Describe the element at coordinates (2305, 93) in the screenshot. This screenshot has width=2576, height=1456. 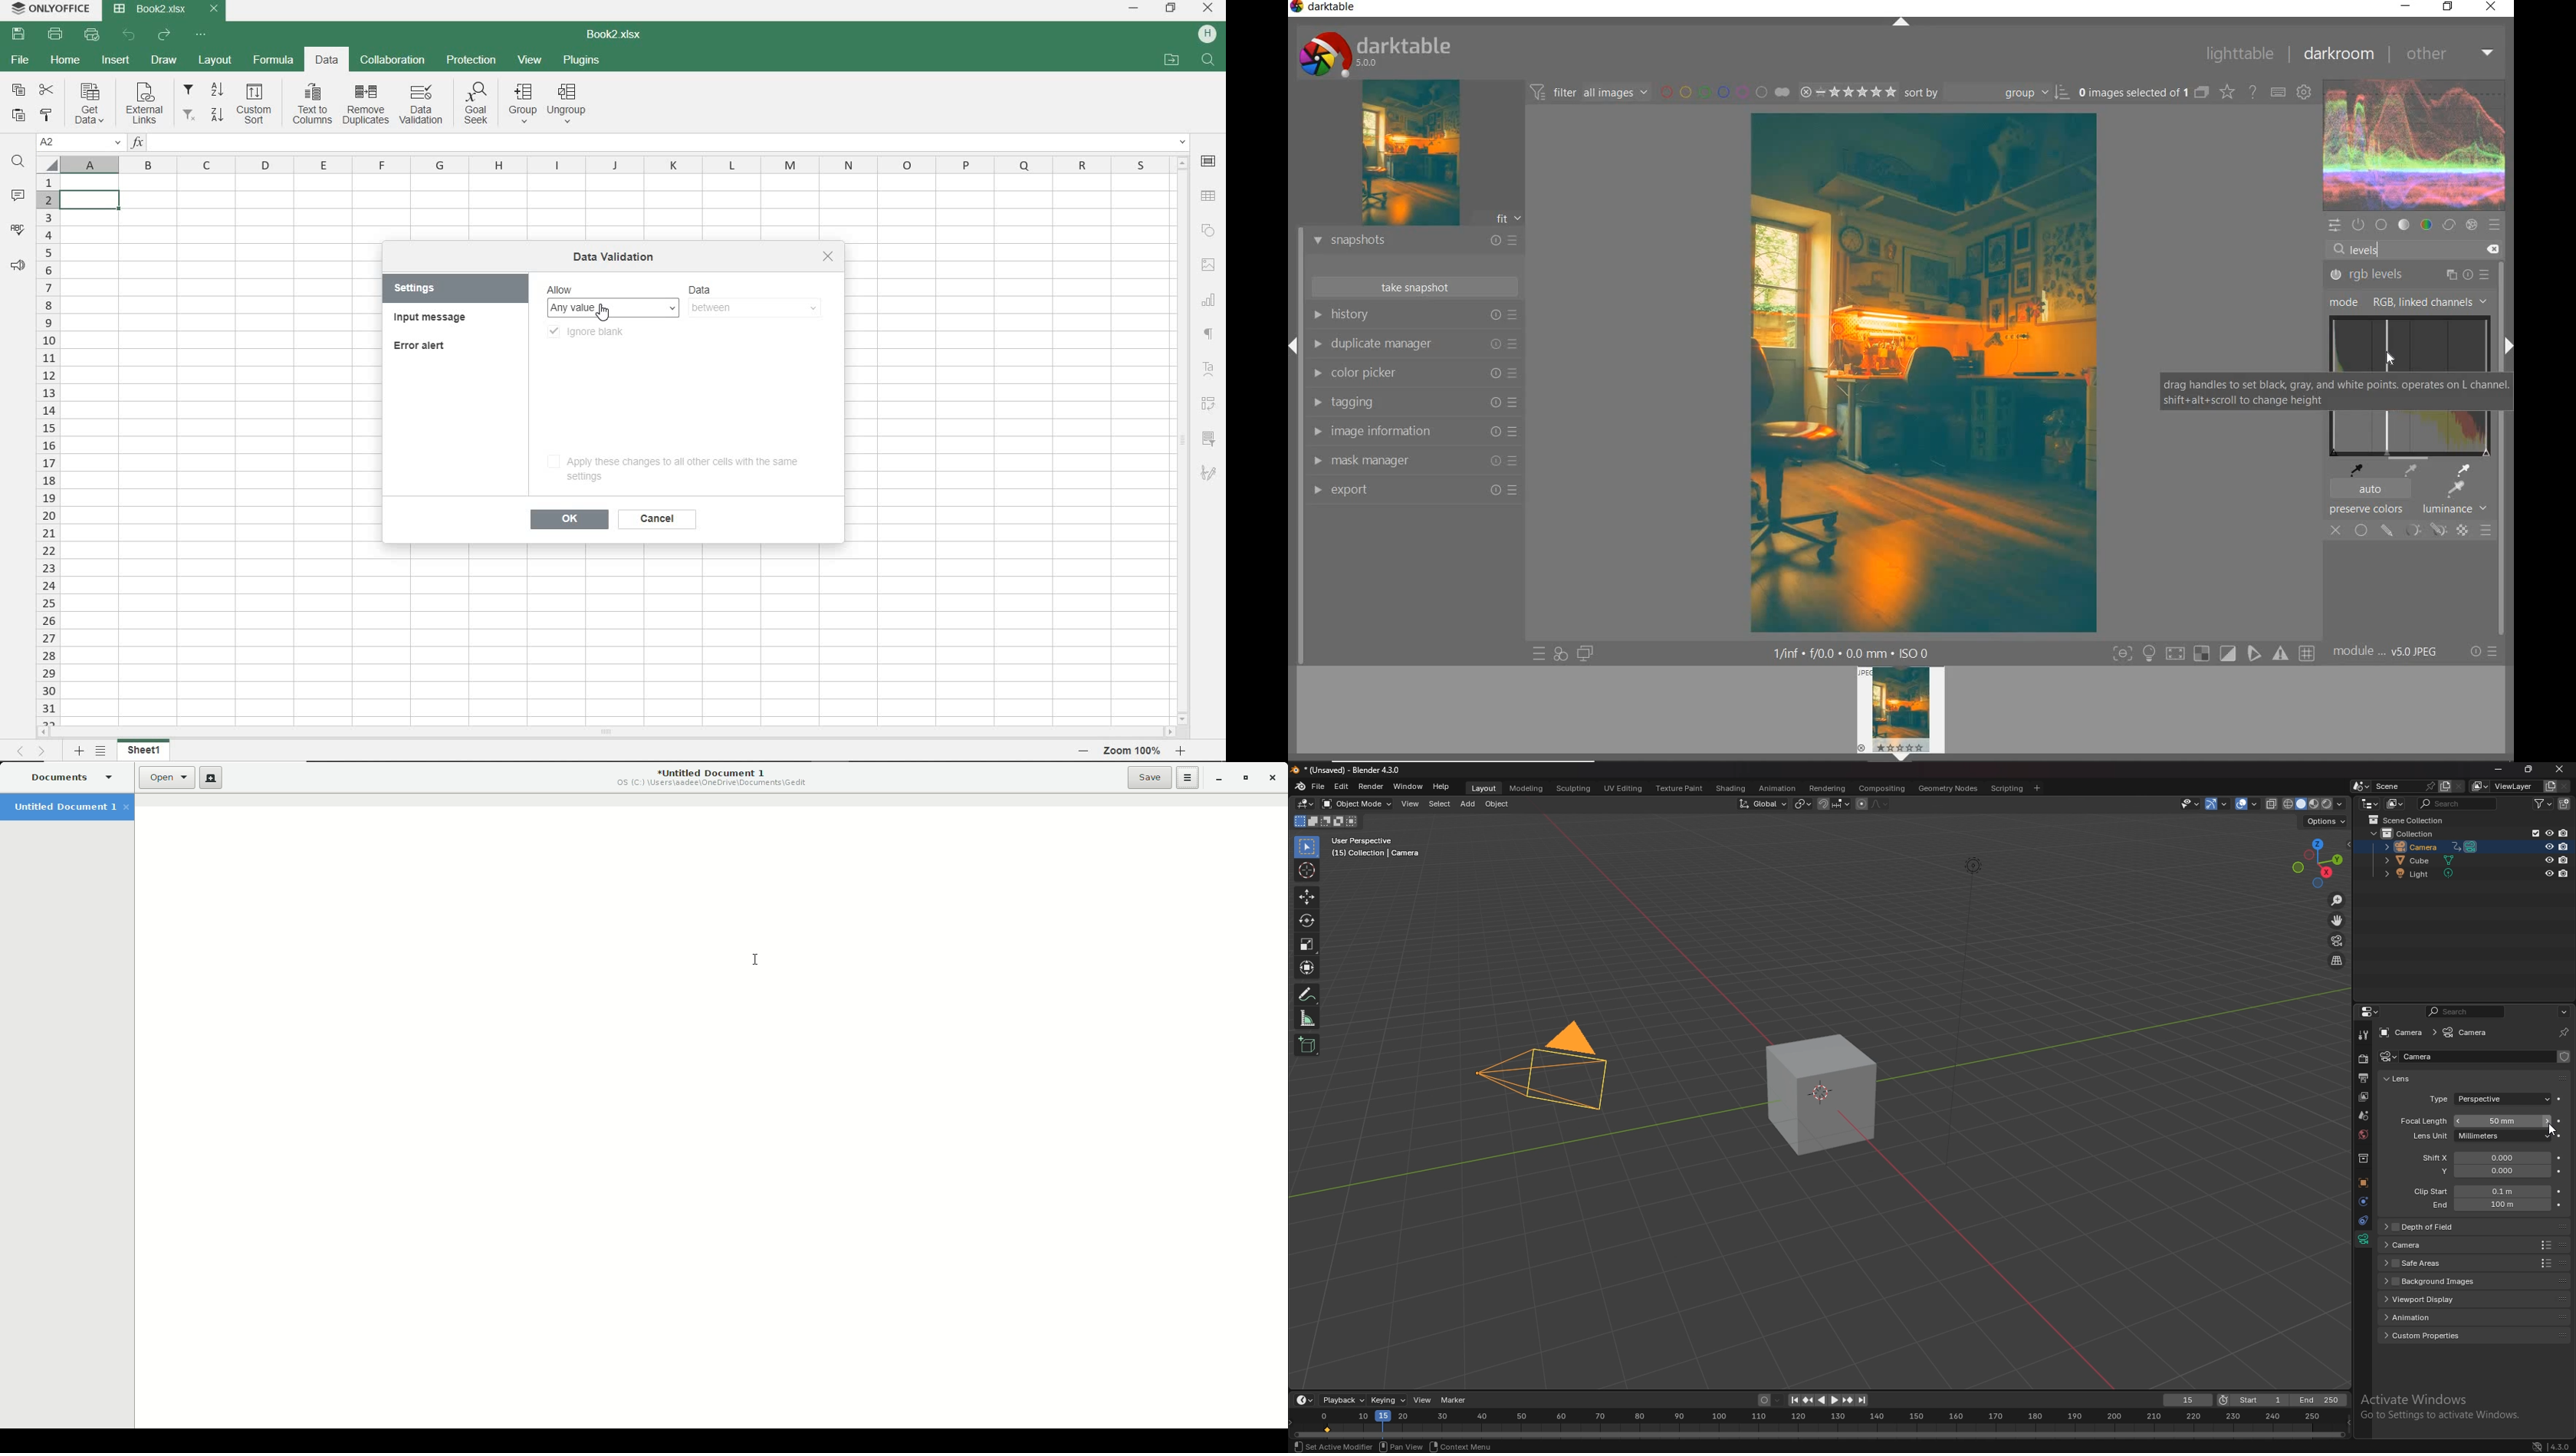
I see `show global preferences` at that location.